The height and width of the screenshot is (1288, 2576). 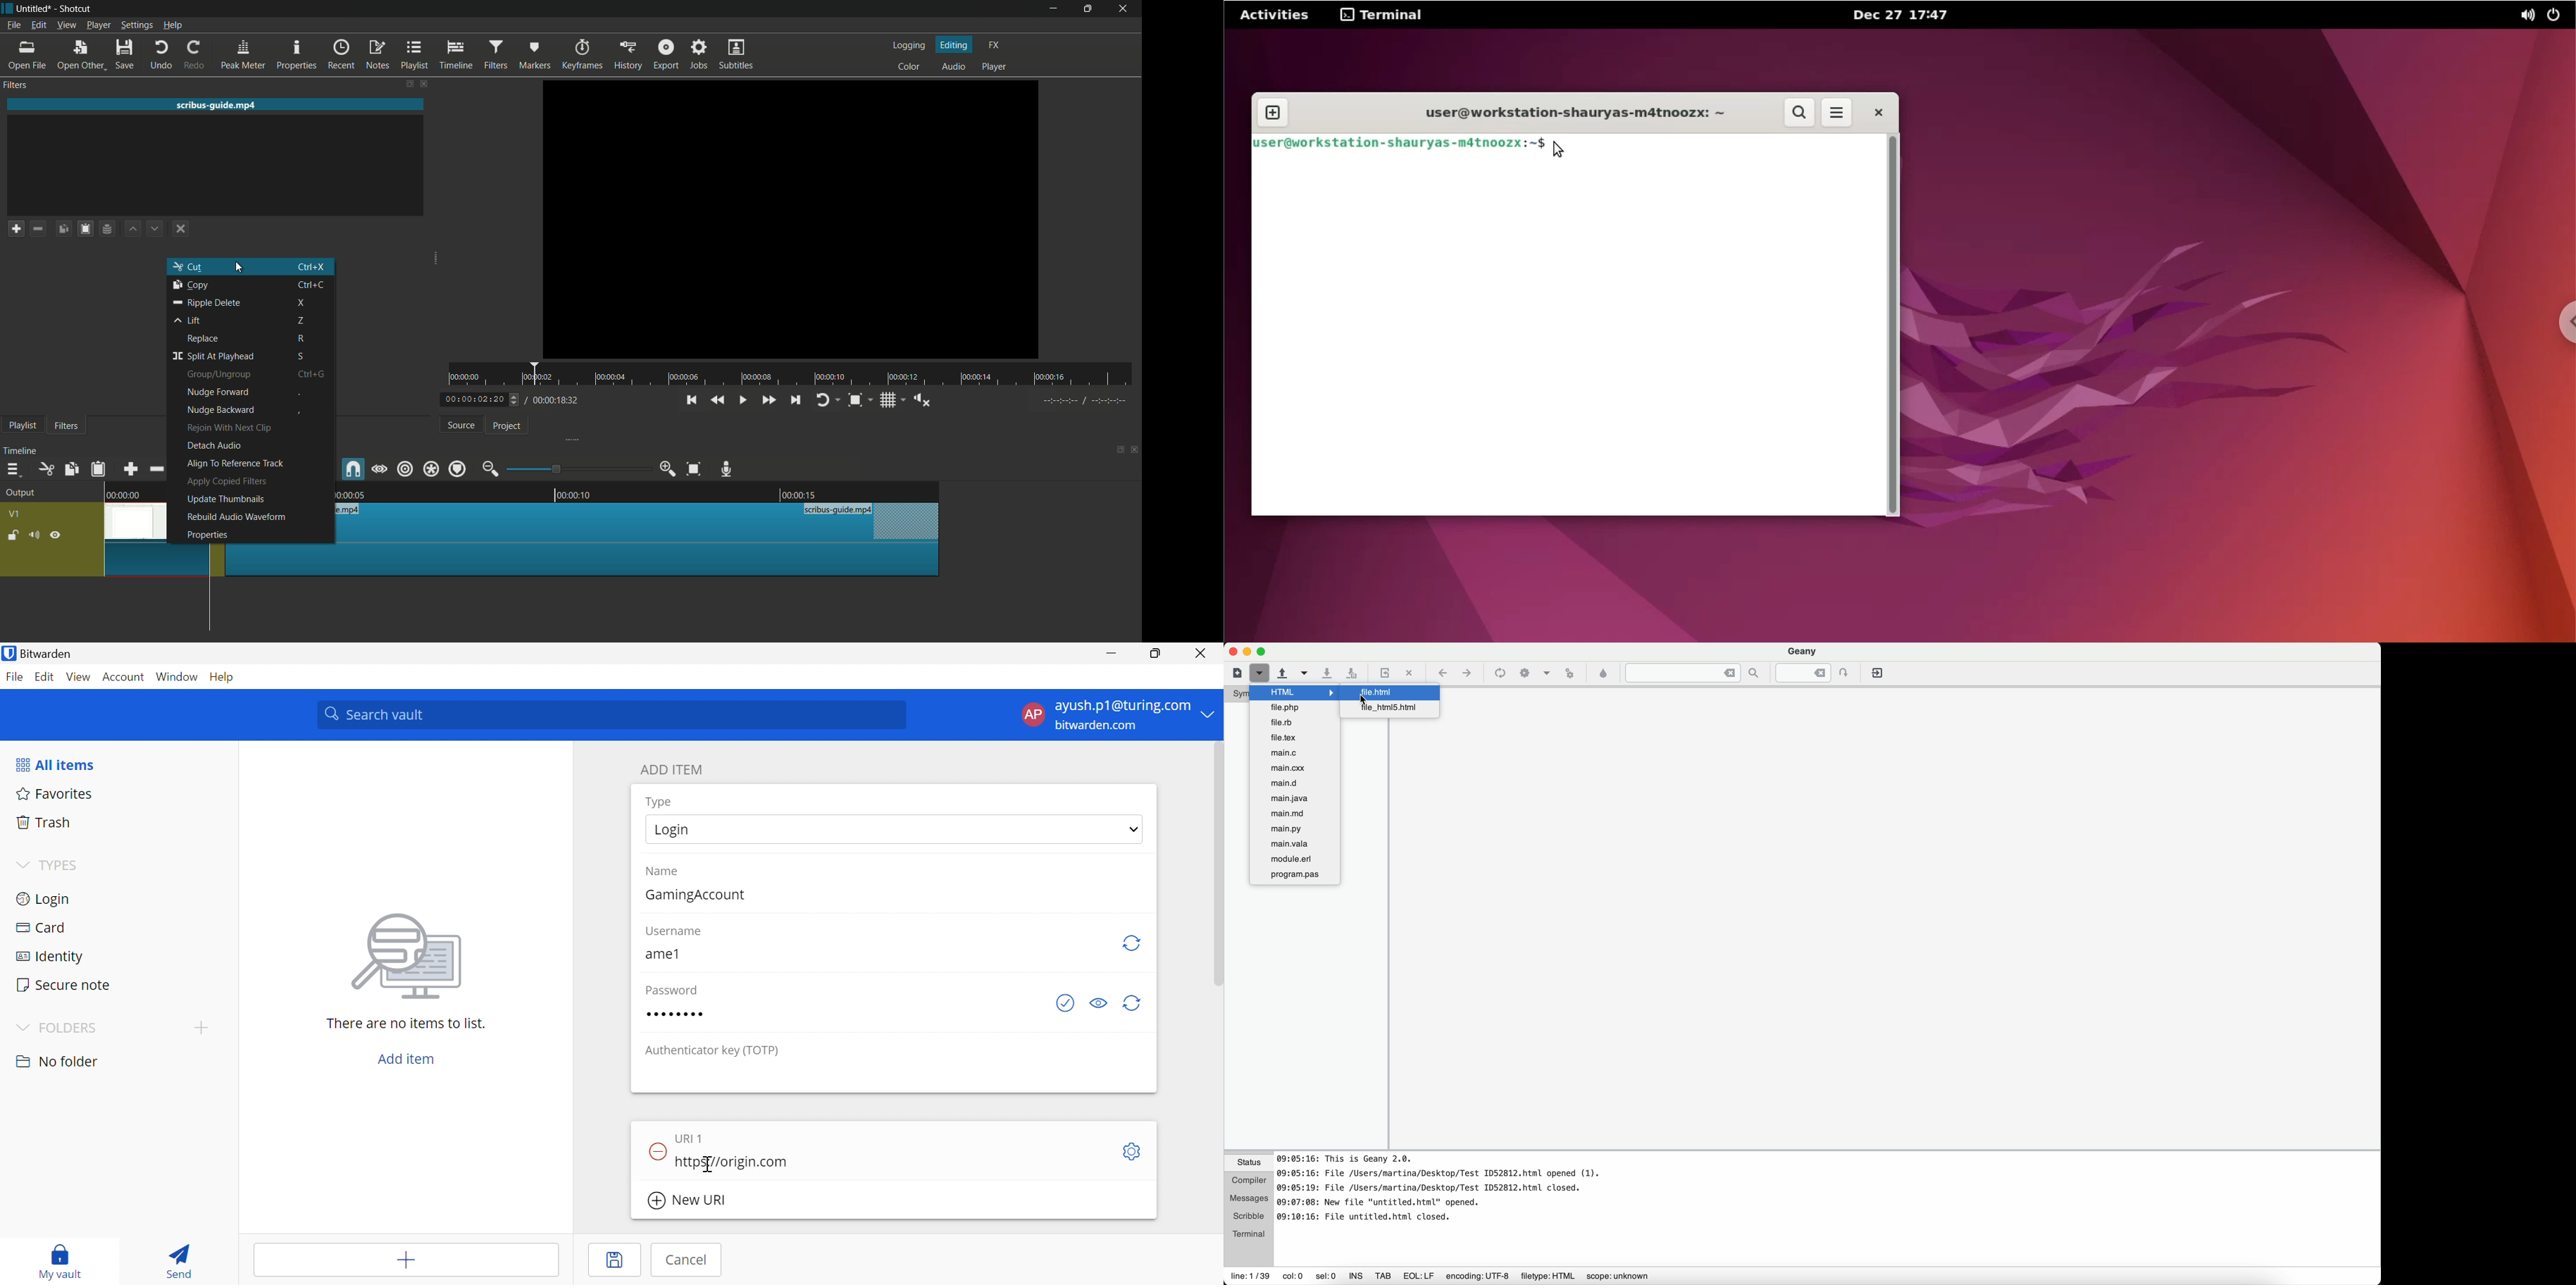 What do you see at coordinates (24, 54) in the screenshot?
I see `open file` at bounding box center [24, 54].